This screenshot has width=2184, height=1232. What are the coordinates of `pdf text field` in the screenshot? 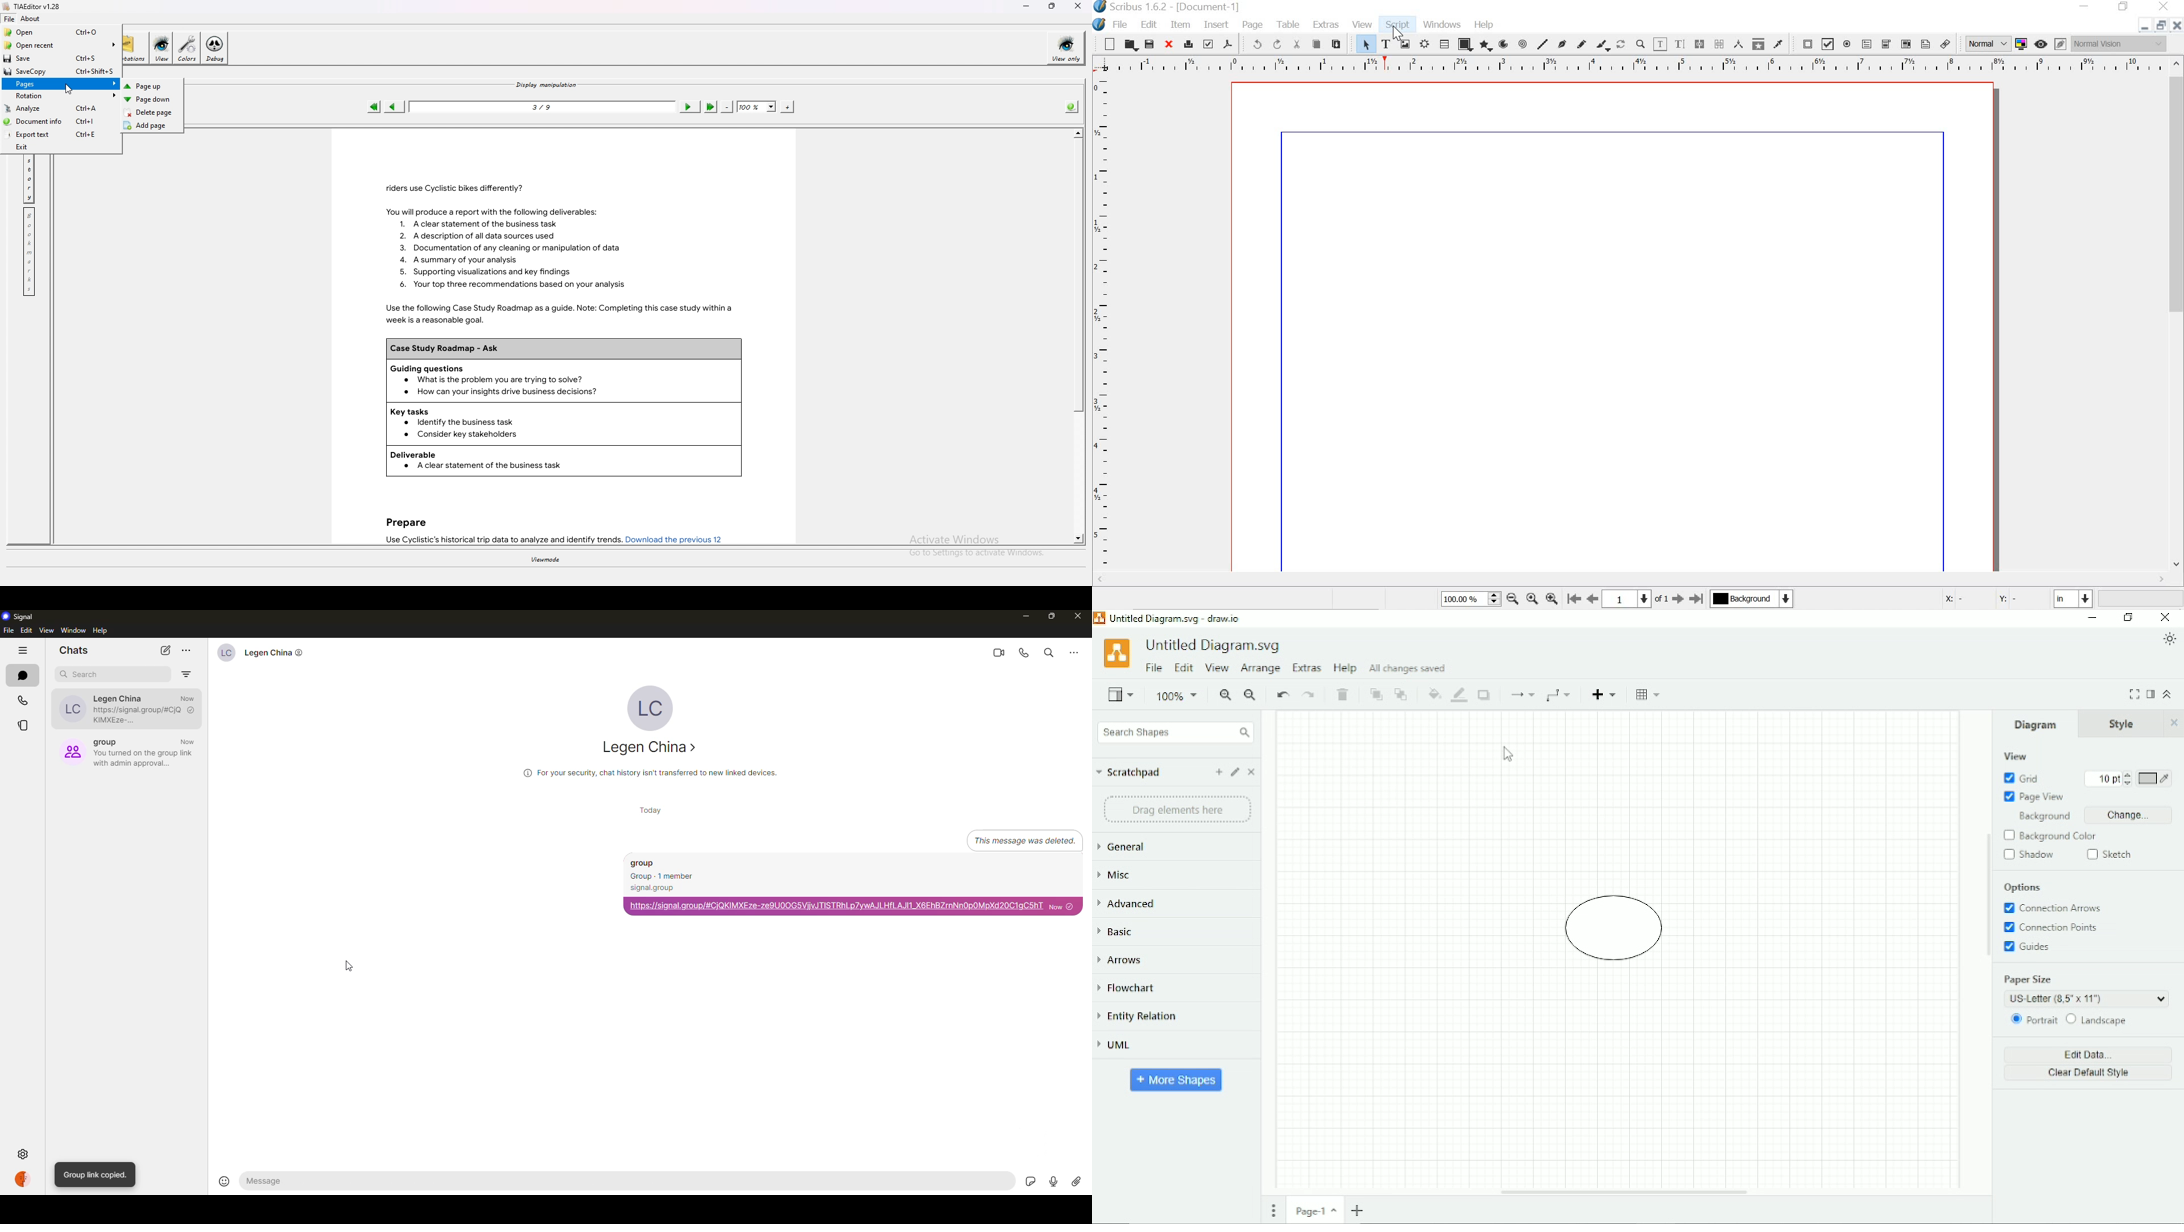 It's located at (1867, 45).